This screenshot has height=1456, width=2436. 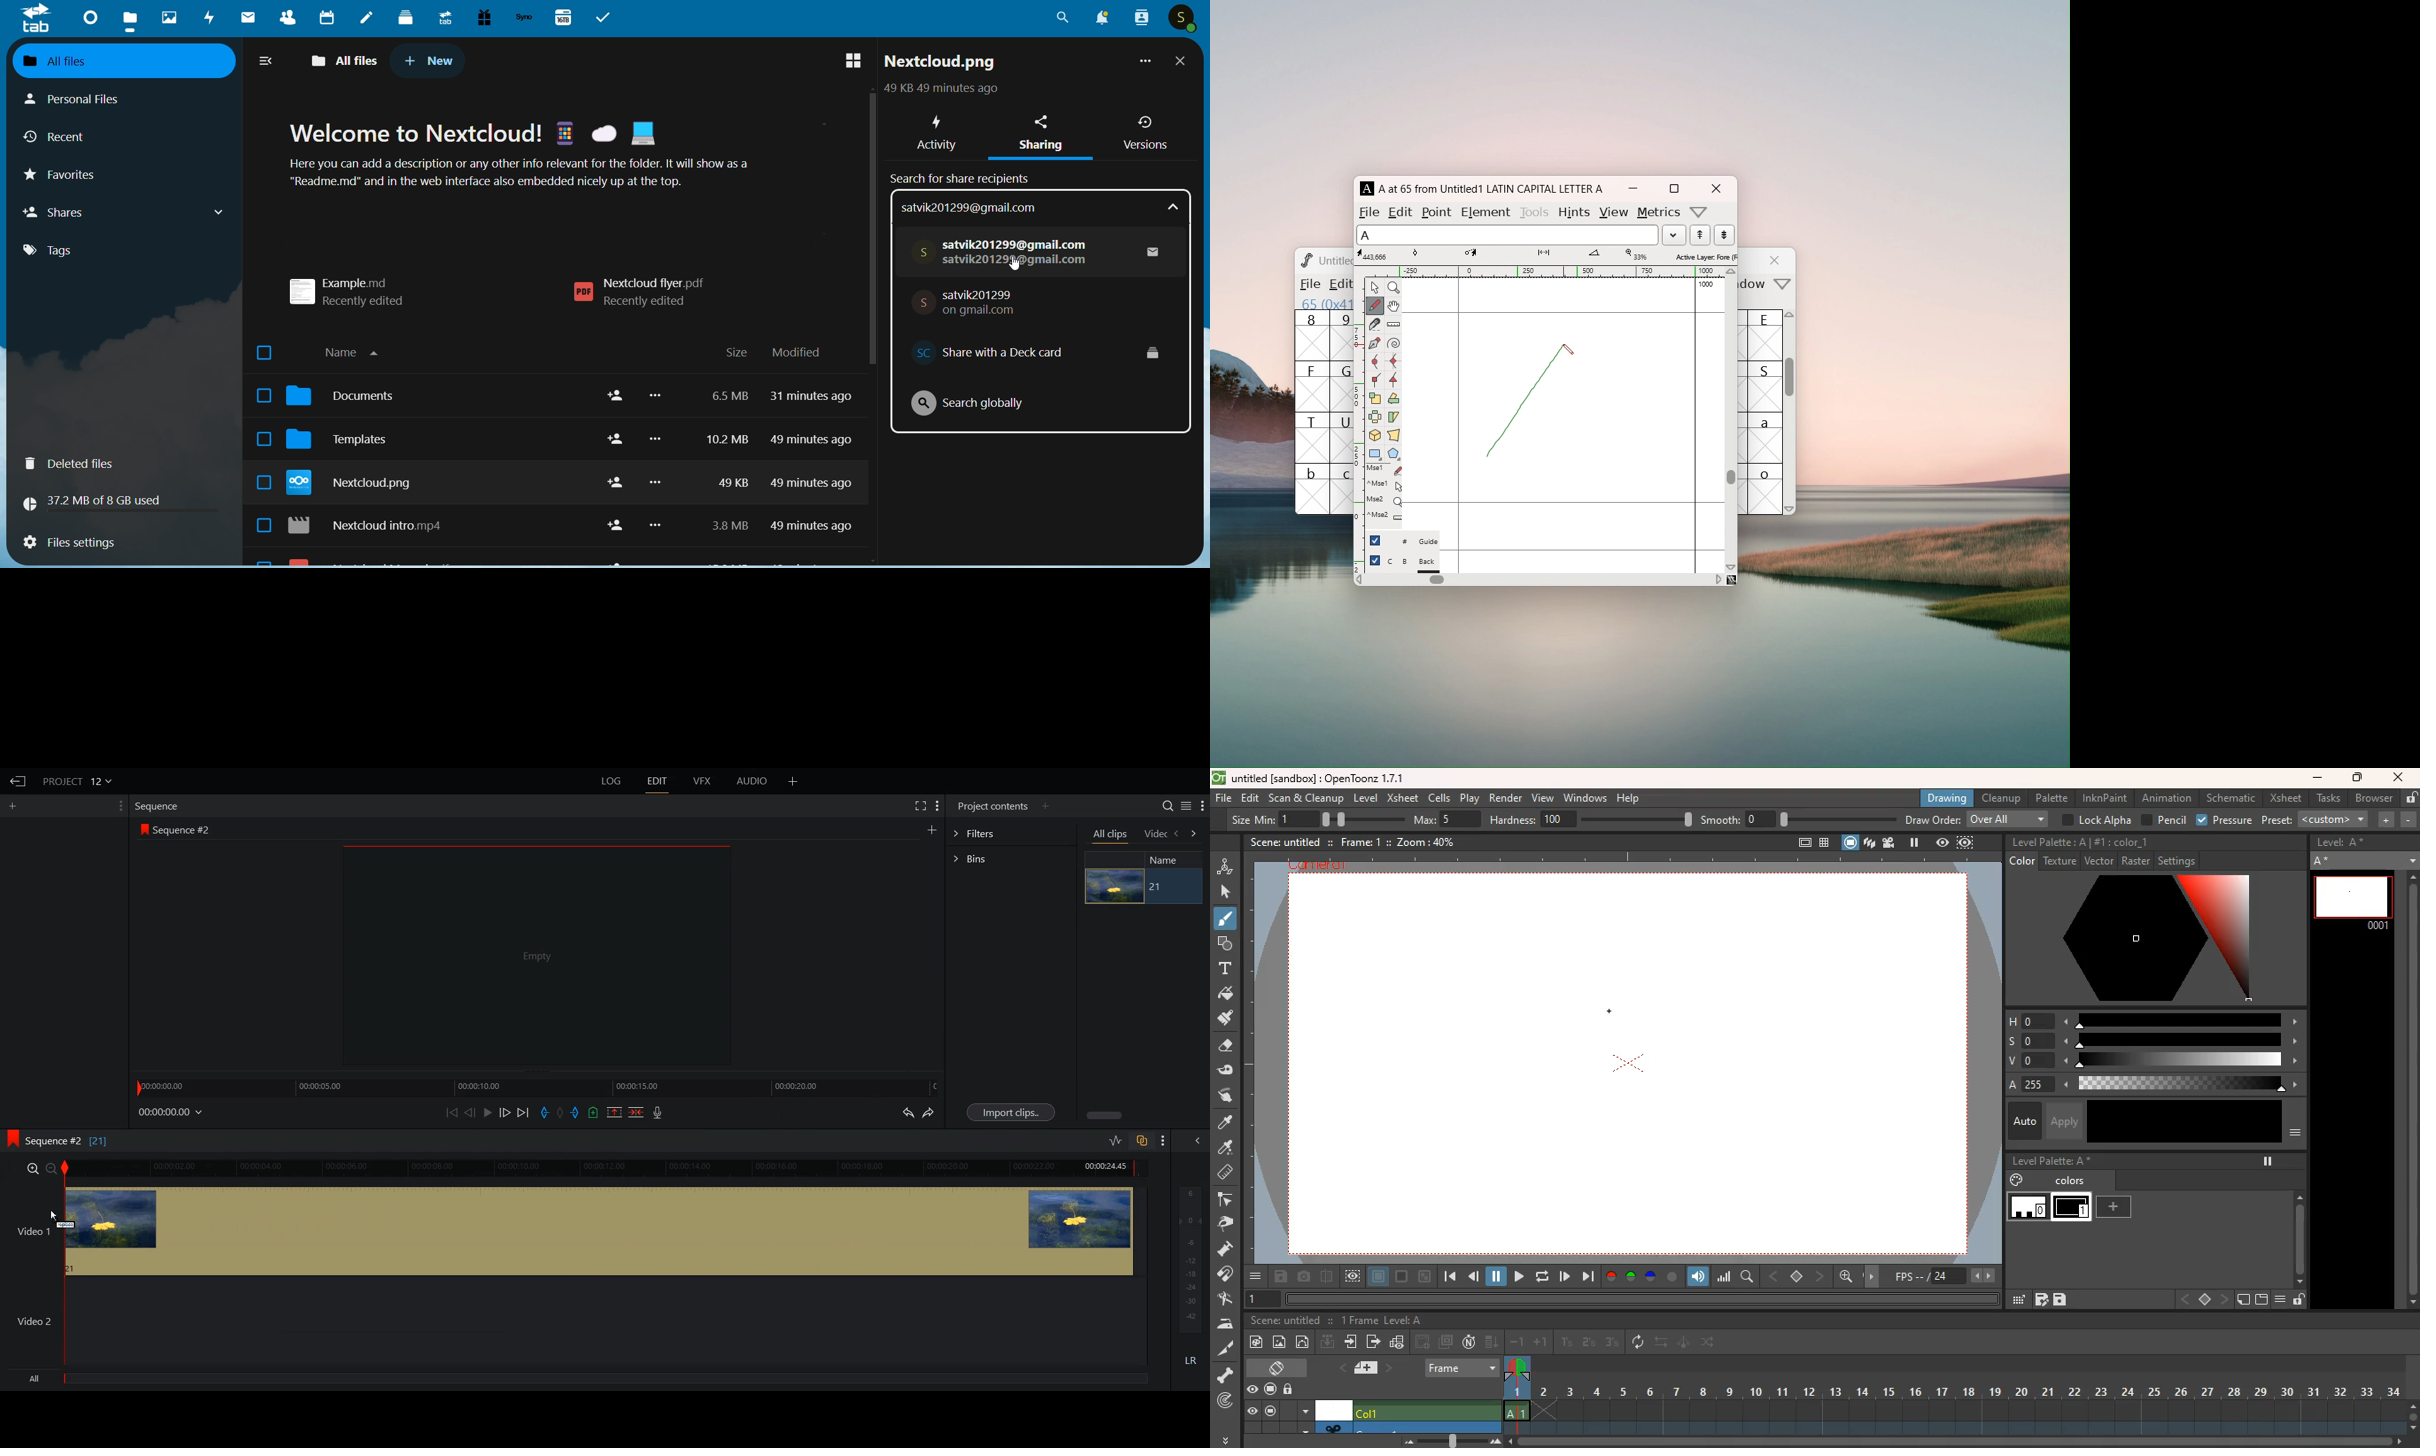 What do you see at coordinates (1374, 344) in the screenshot?
I see `add a point then drag out its conttrol points` at bounding box center [1374, 344].